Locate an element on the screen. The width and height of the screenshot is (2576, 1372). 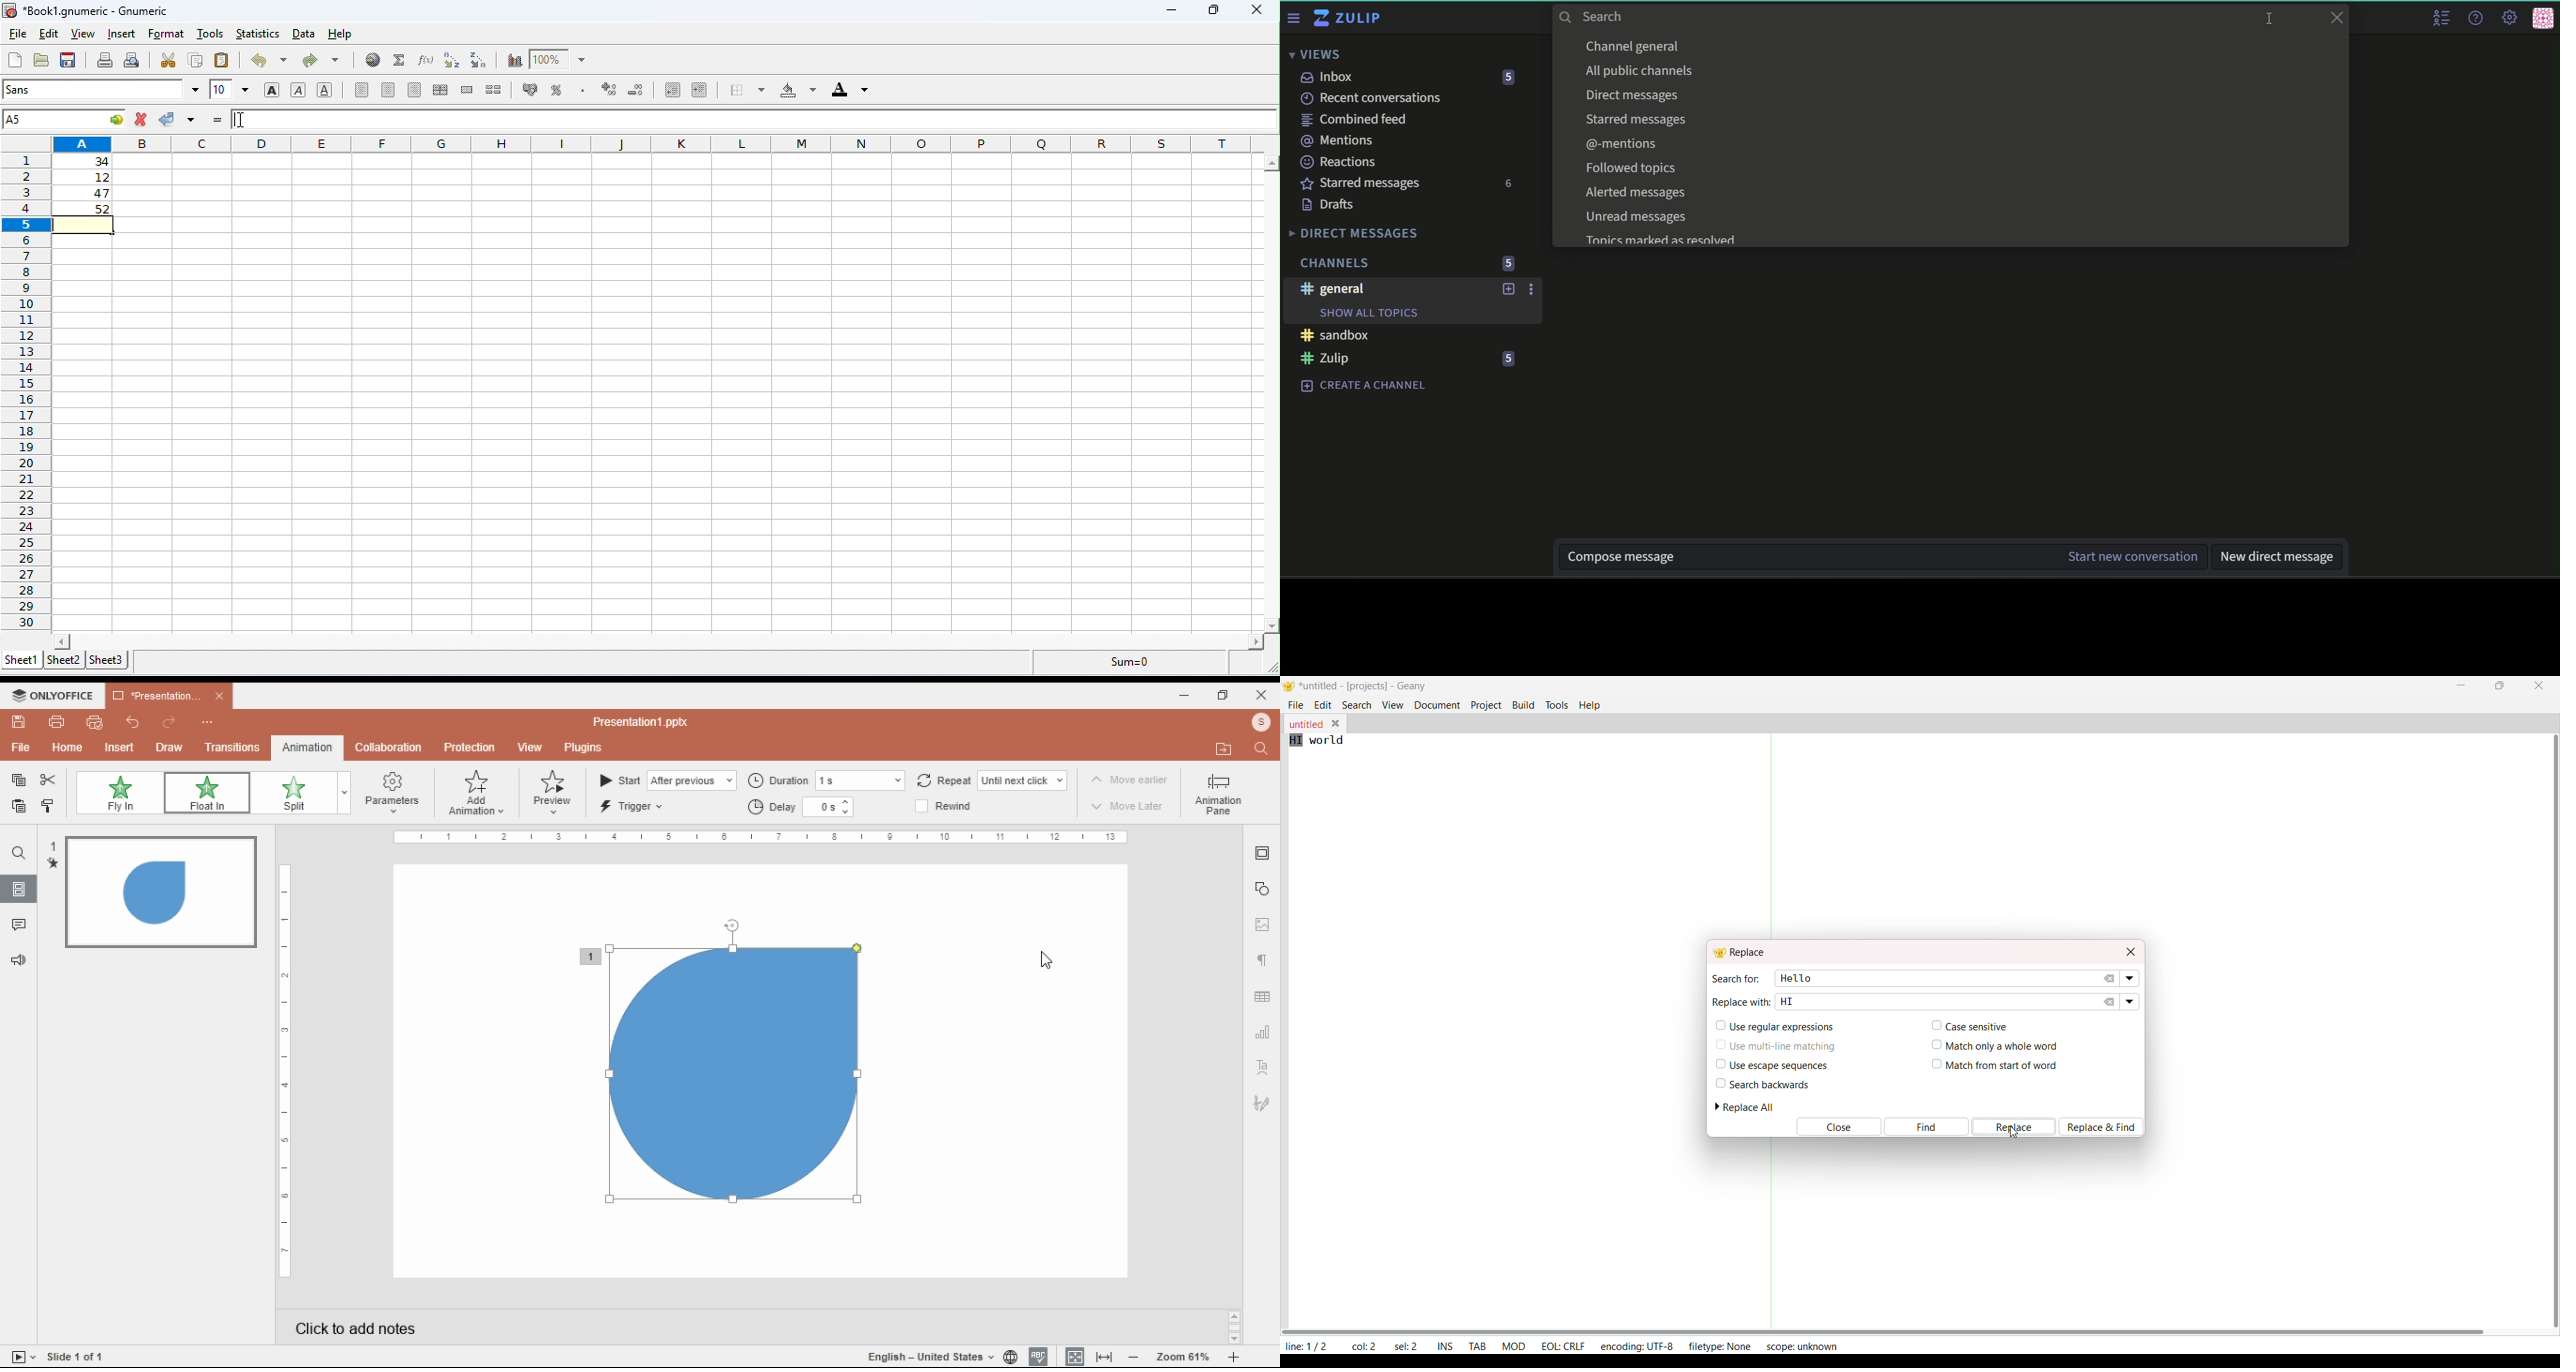
inbox is located at coordinates (1329, 76).